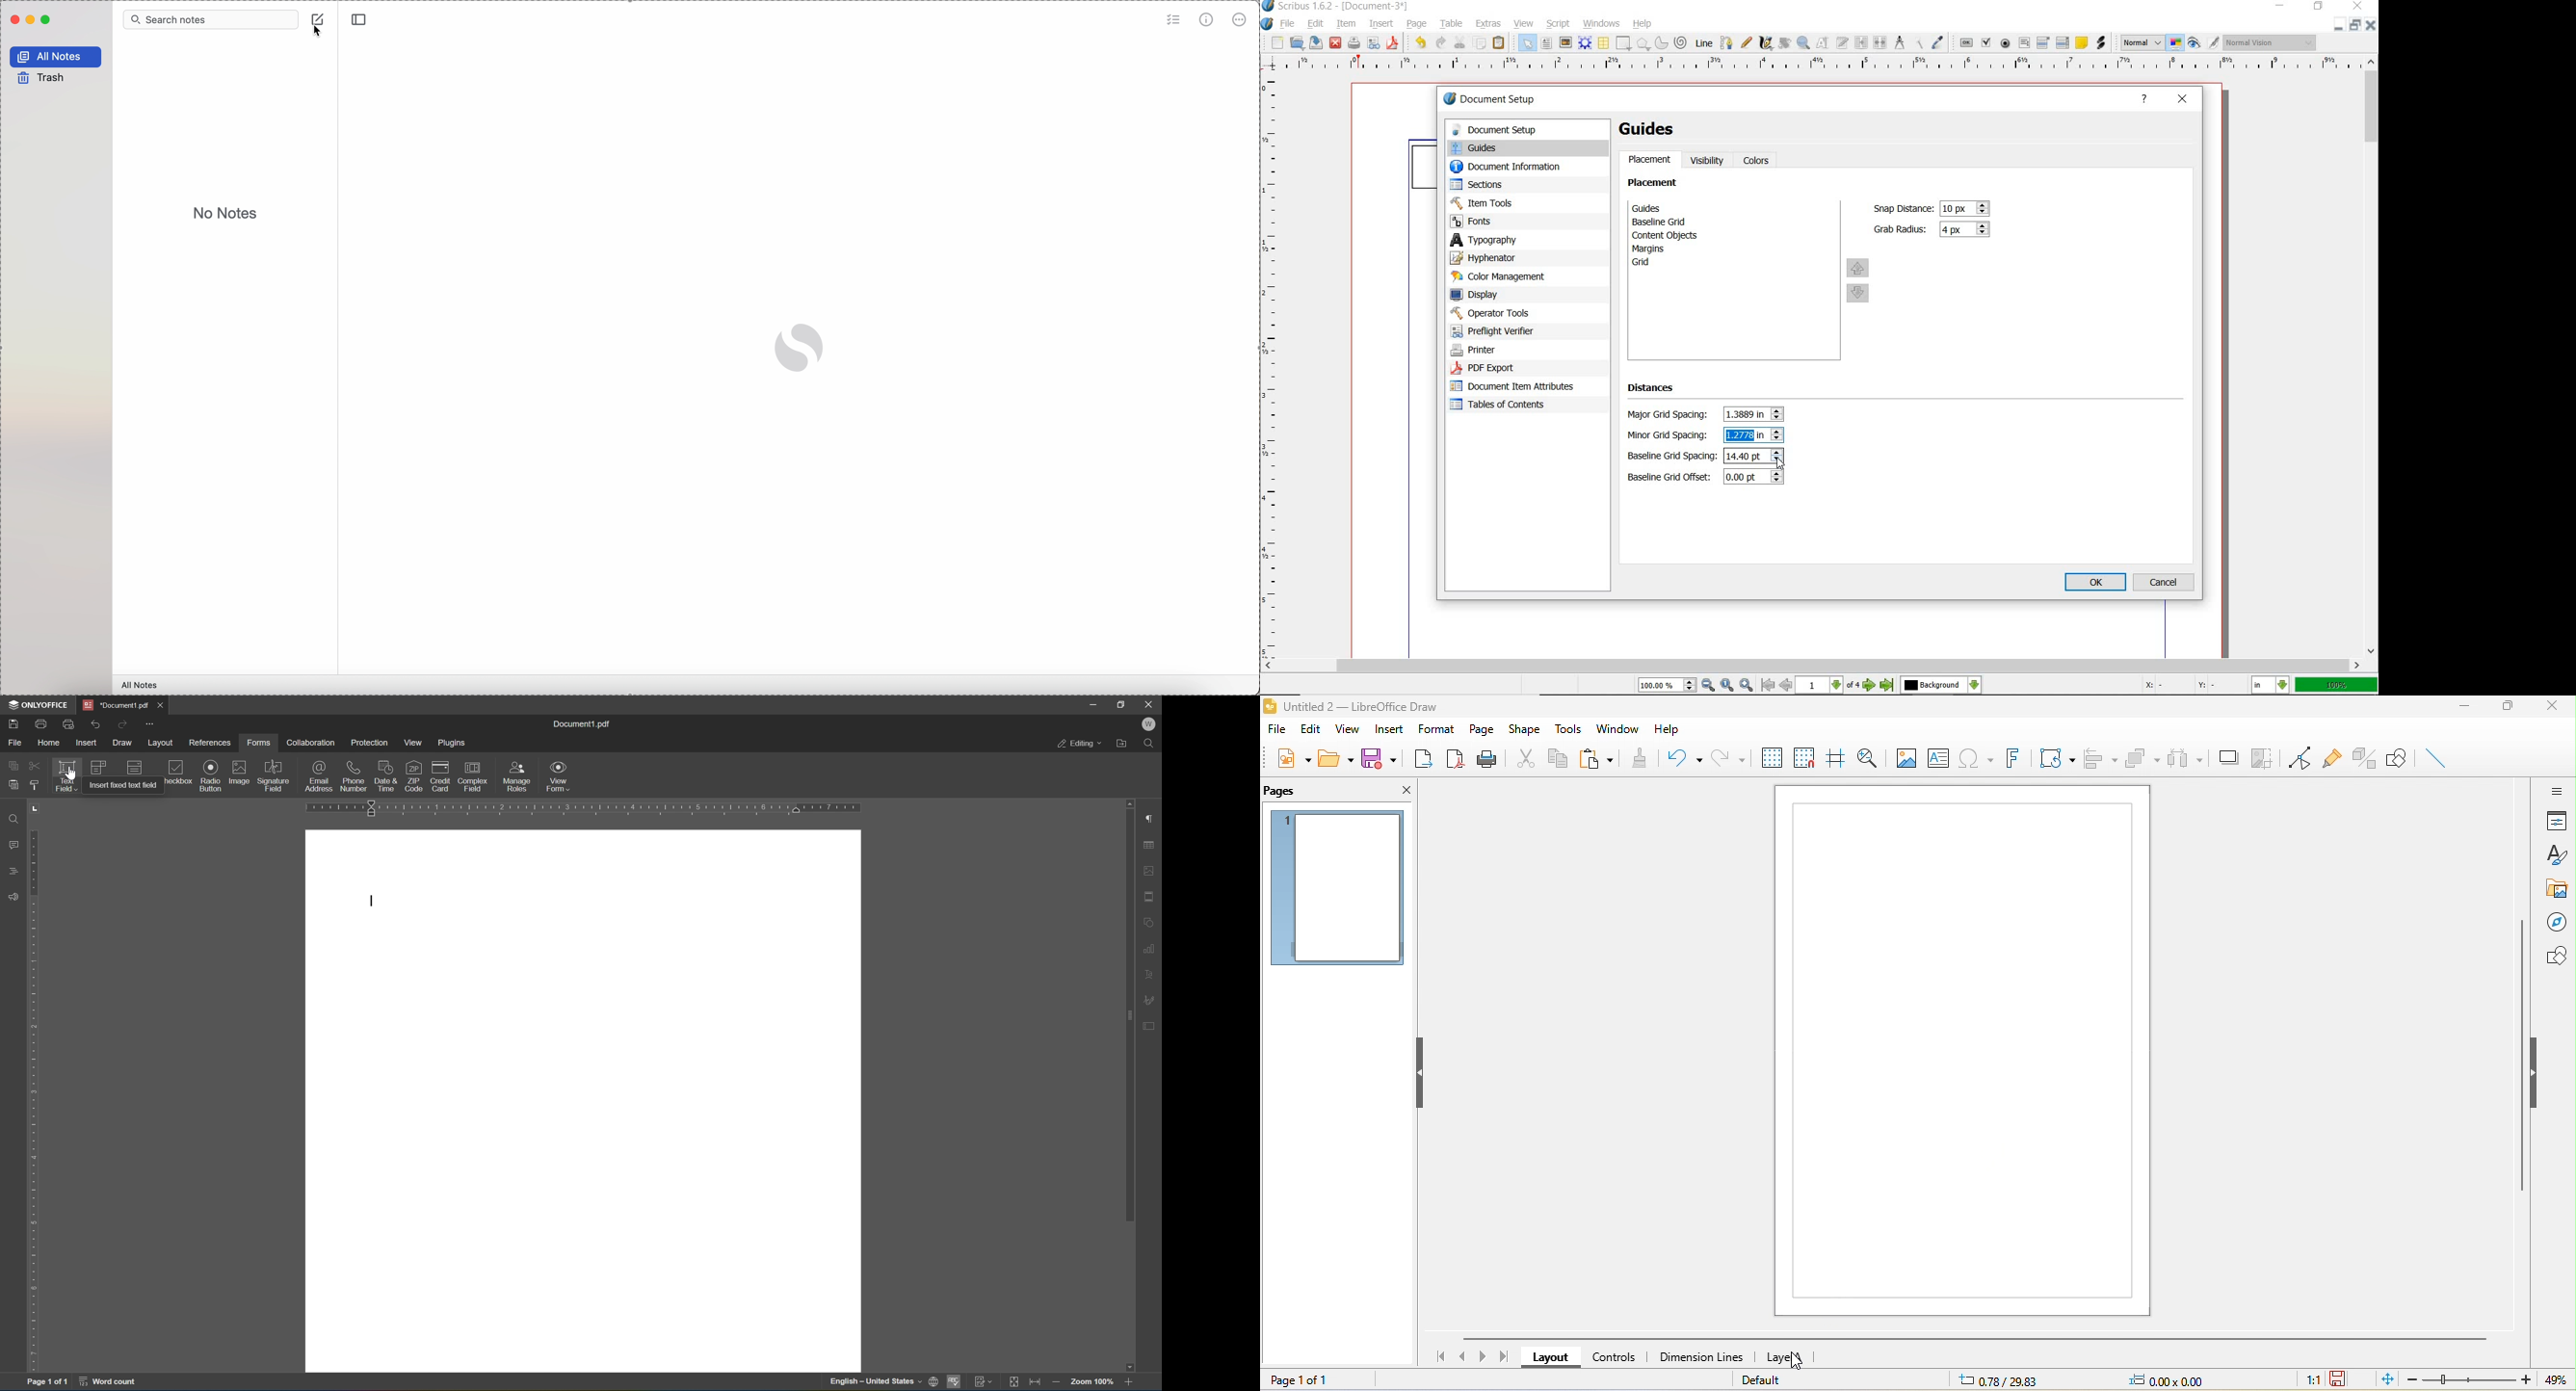 The width and height of the screenshot is (2576, 1400). I want to click on Grab Radius:, so click(1902, 228).